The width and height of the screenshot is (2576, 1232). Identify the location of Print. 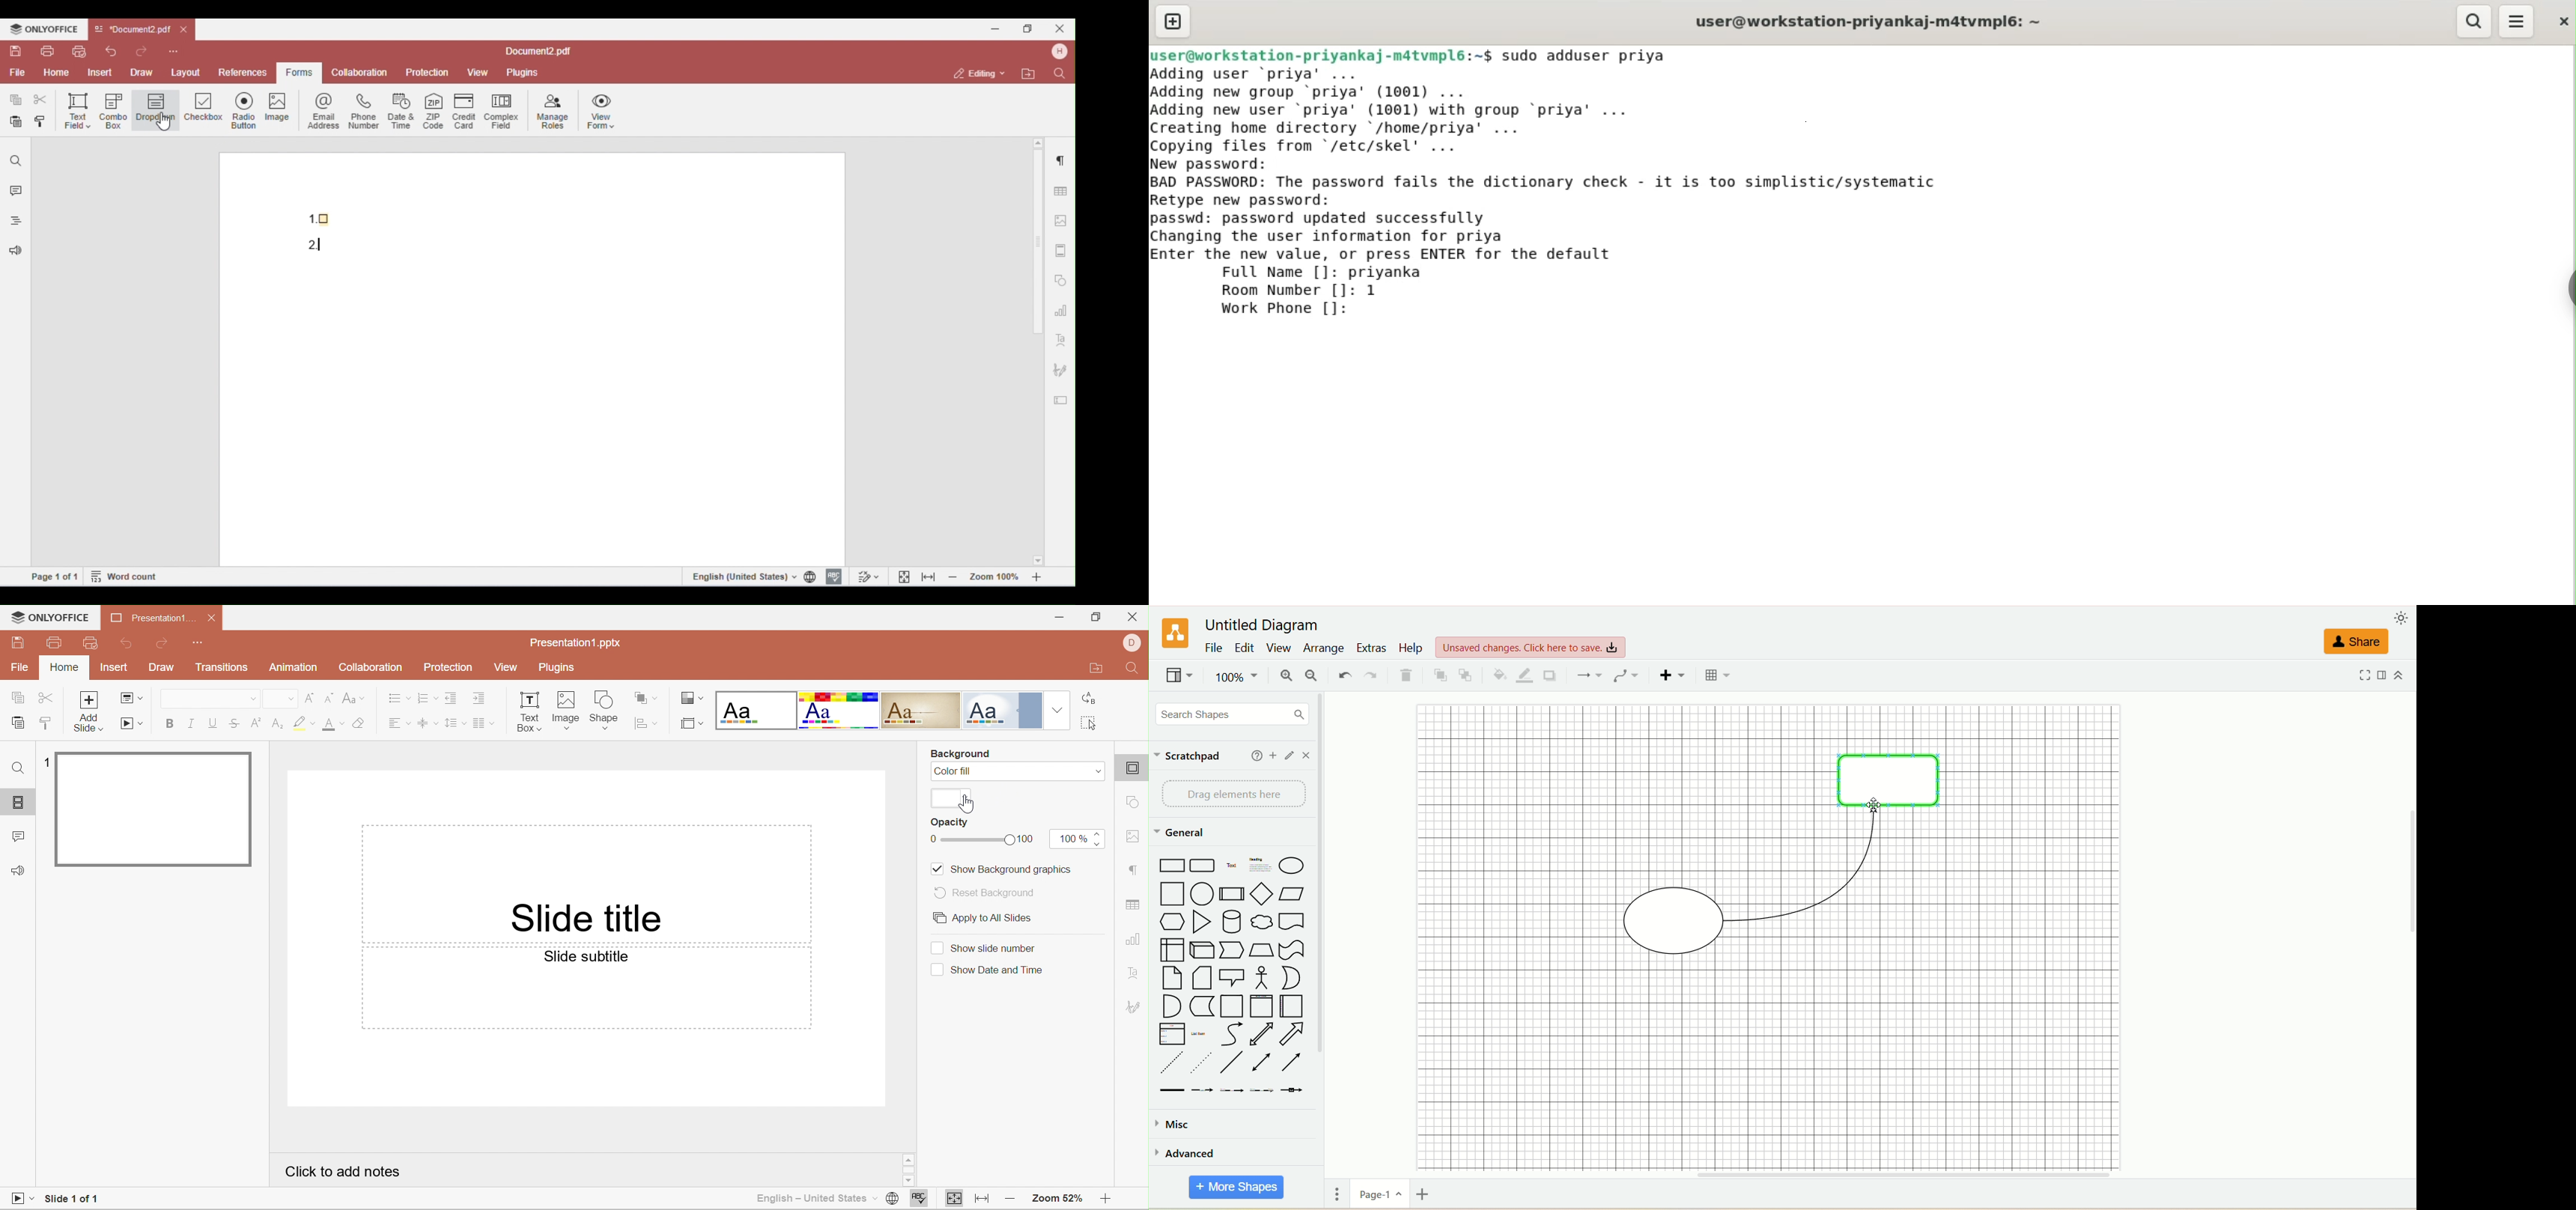
(53, 643).